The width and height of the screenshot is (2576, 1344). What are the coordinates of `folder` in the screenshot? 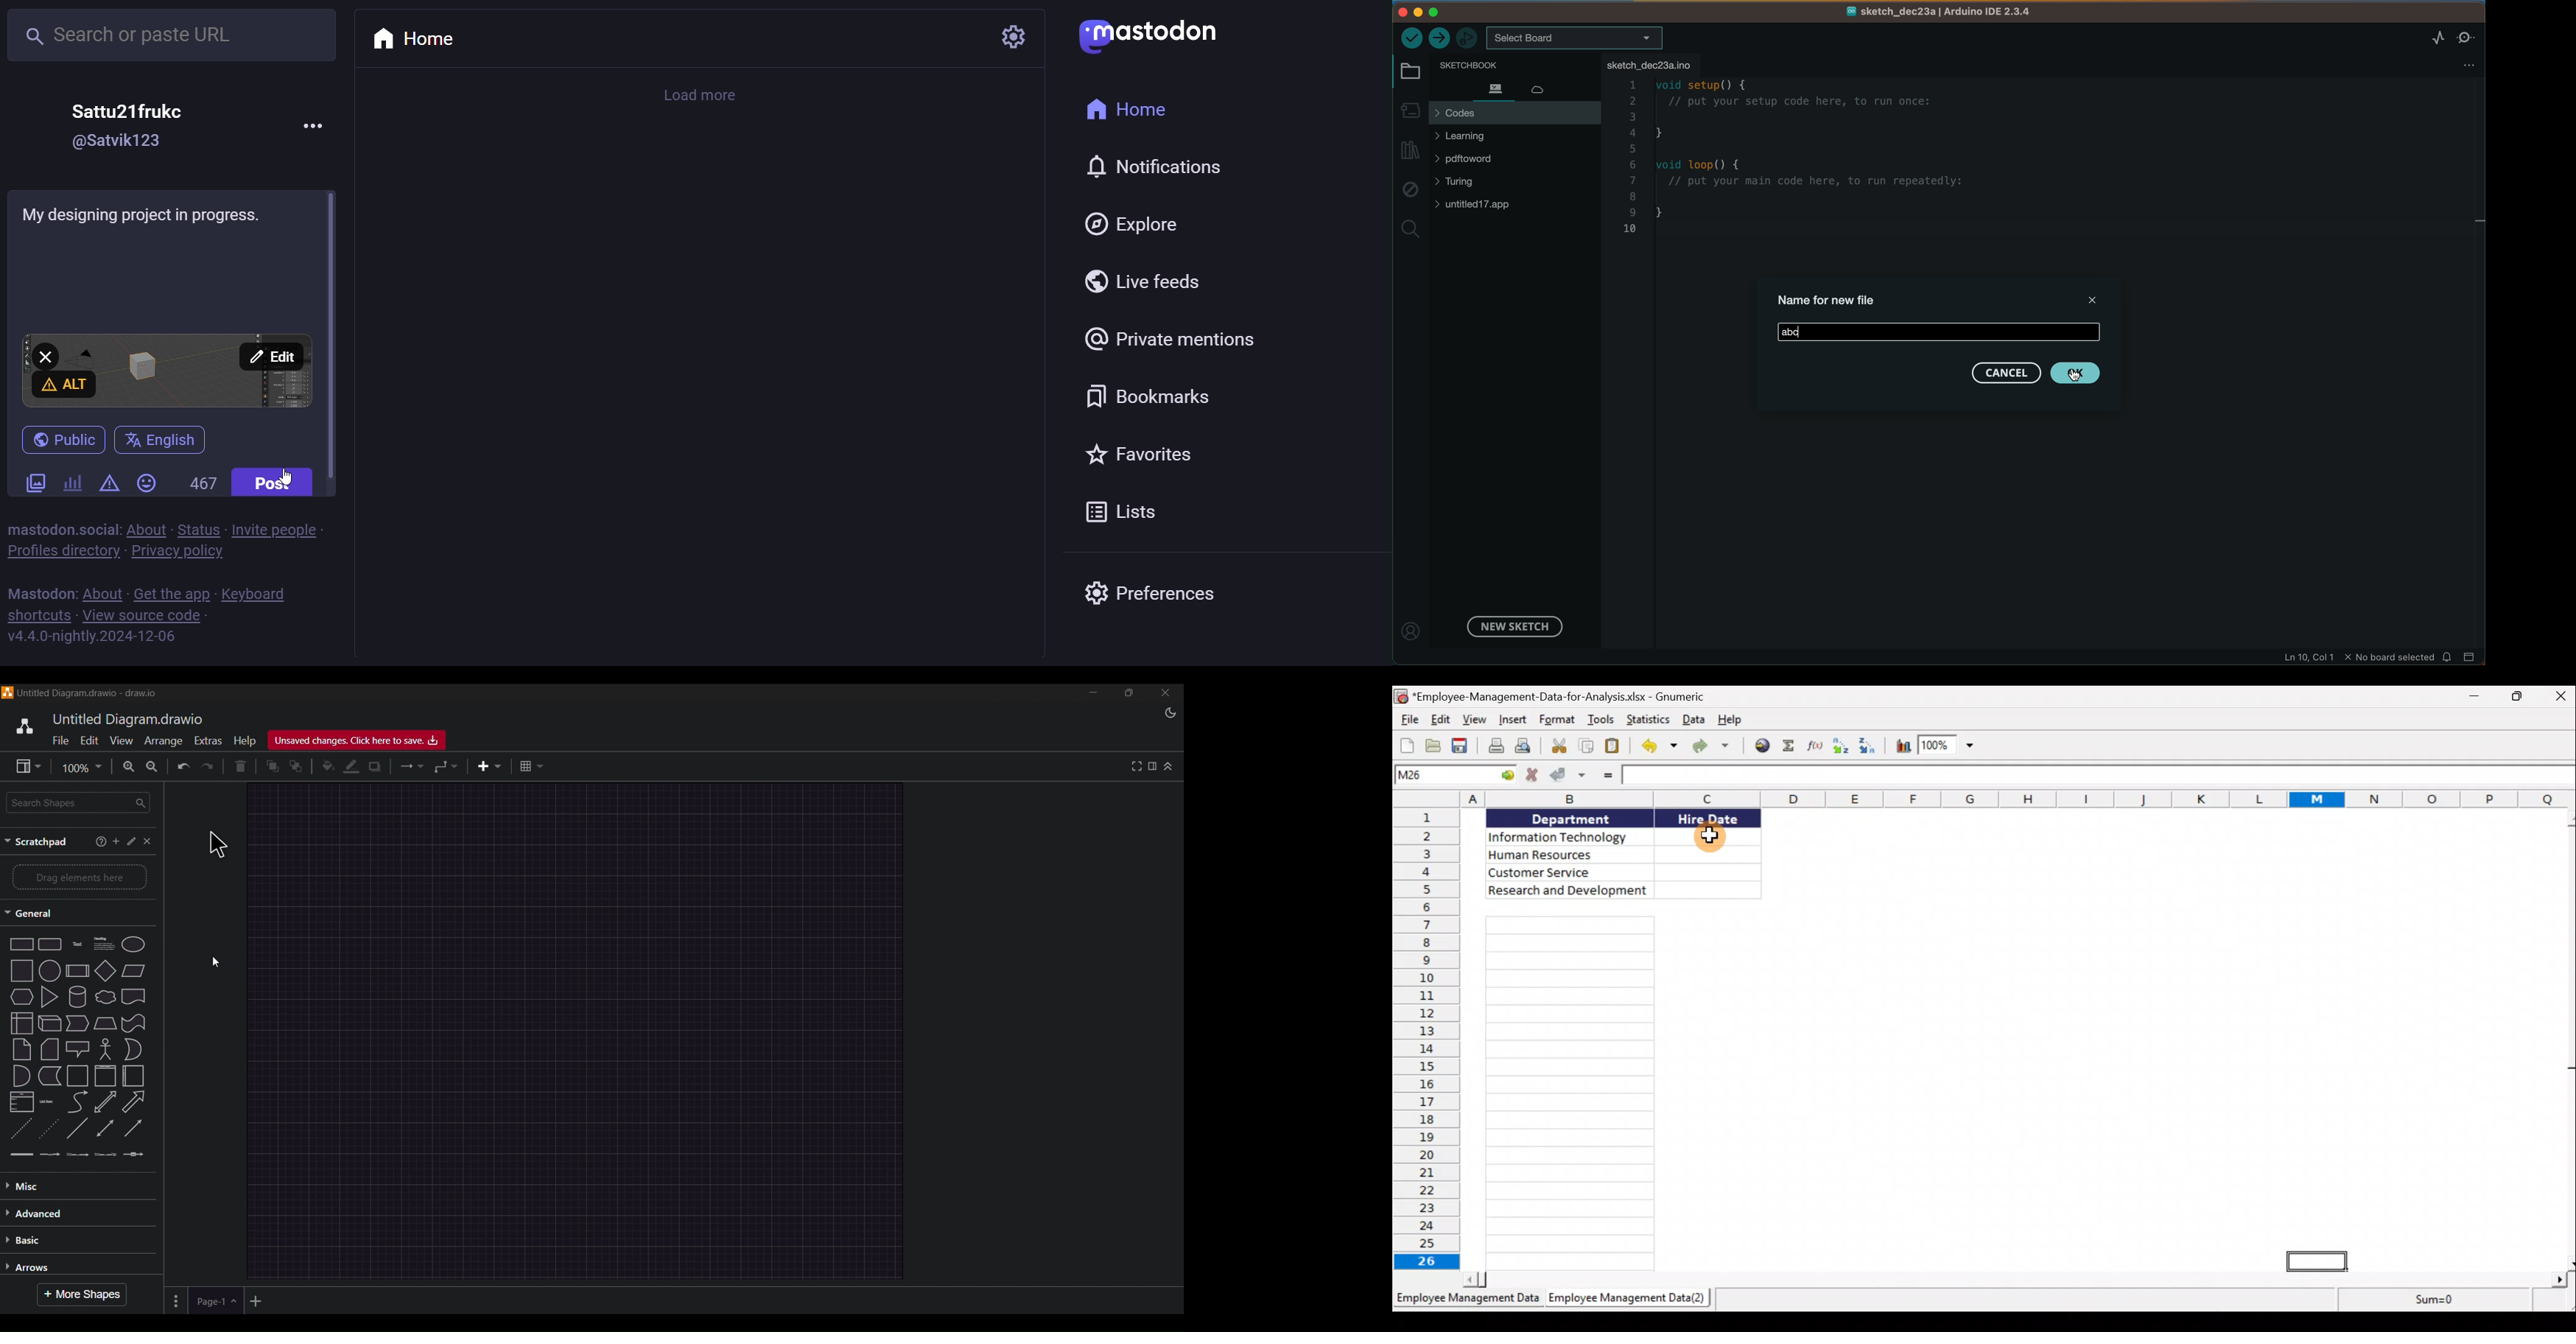 It's located at (1412, 72).